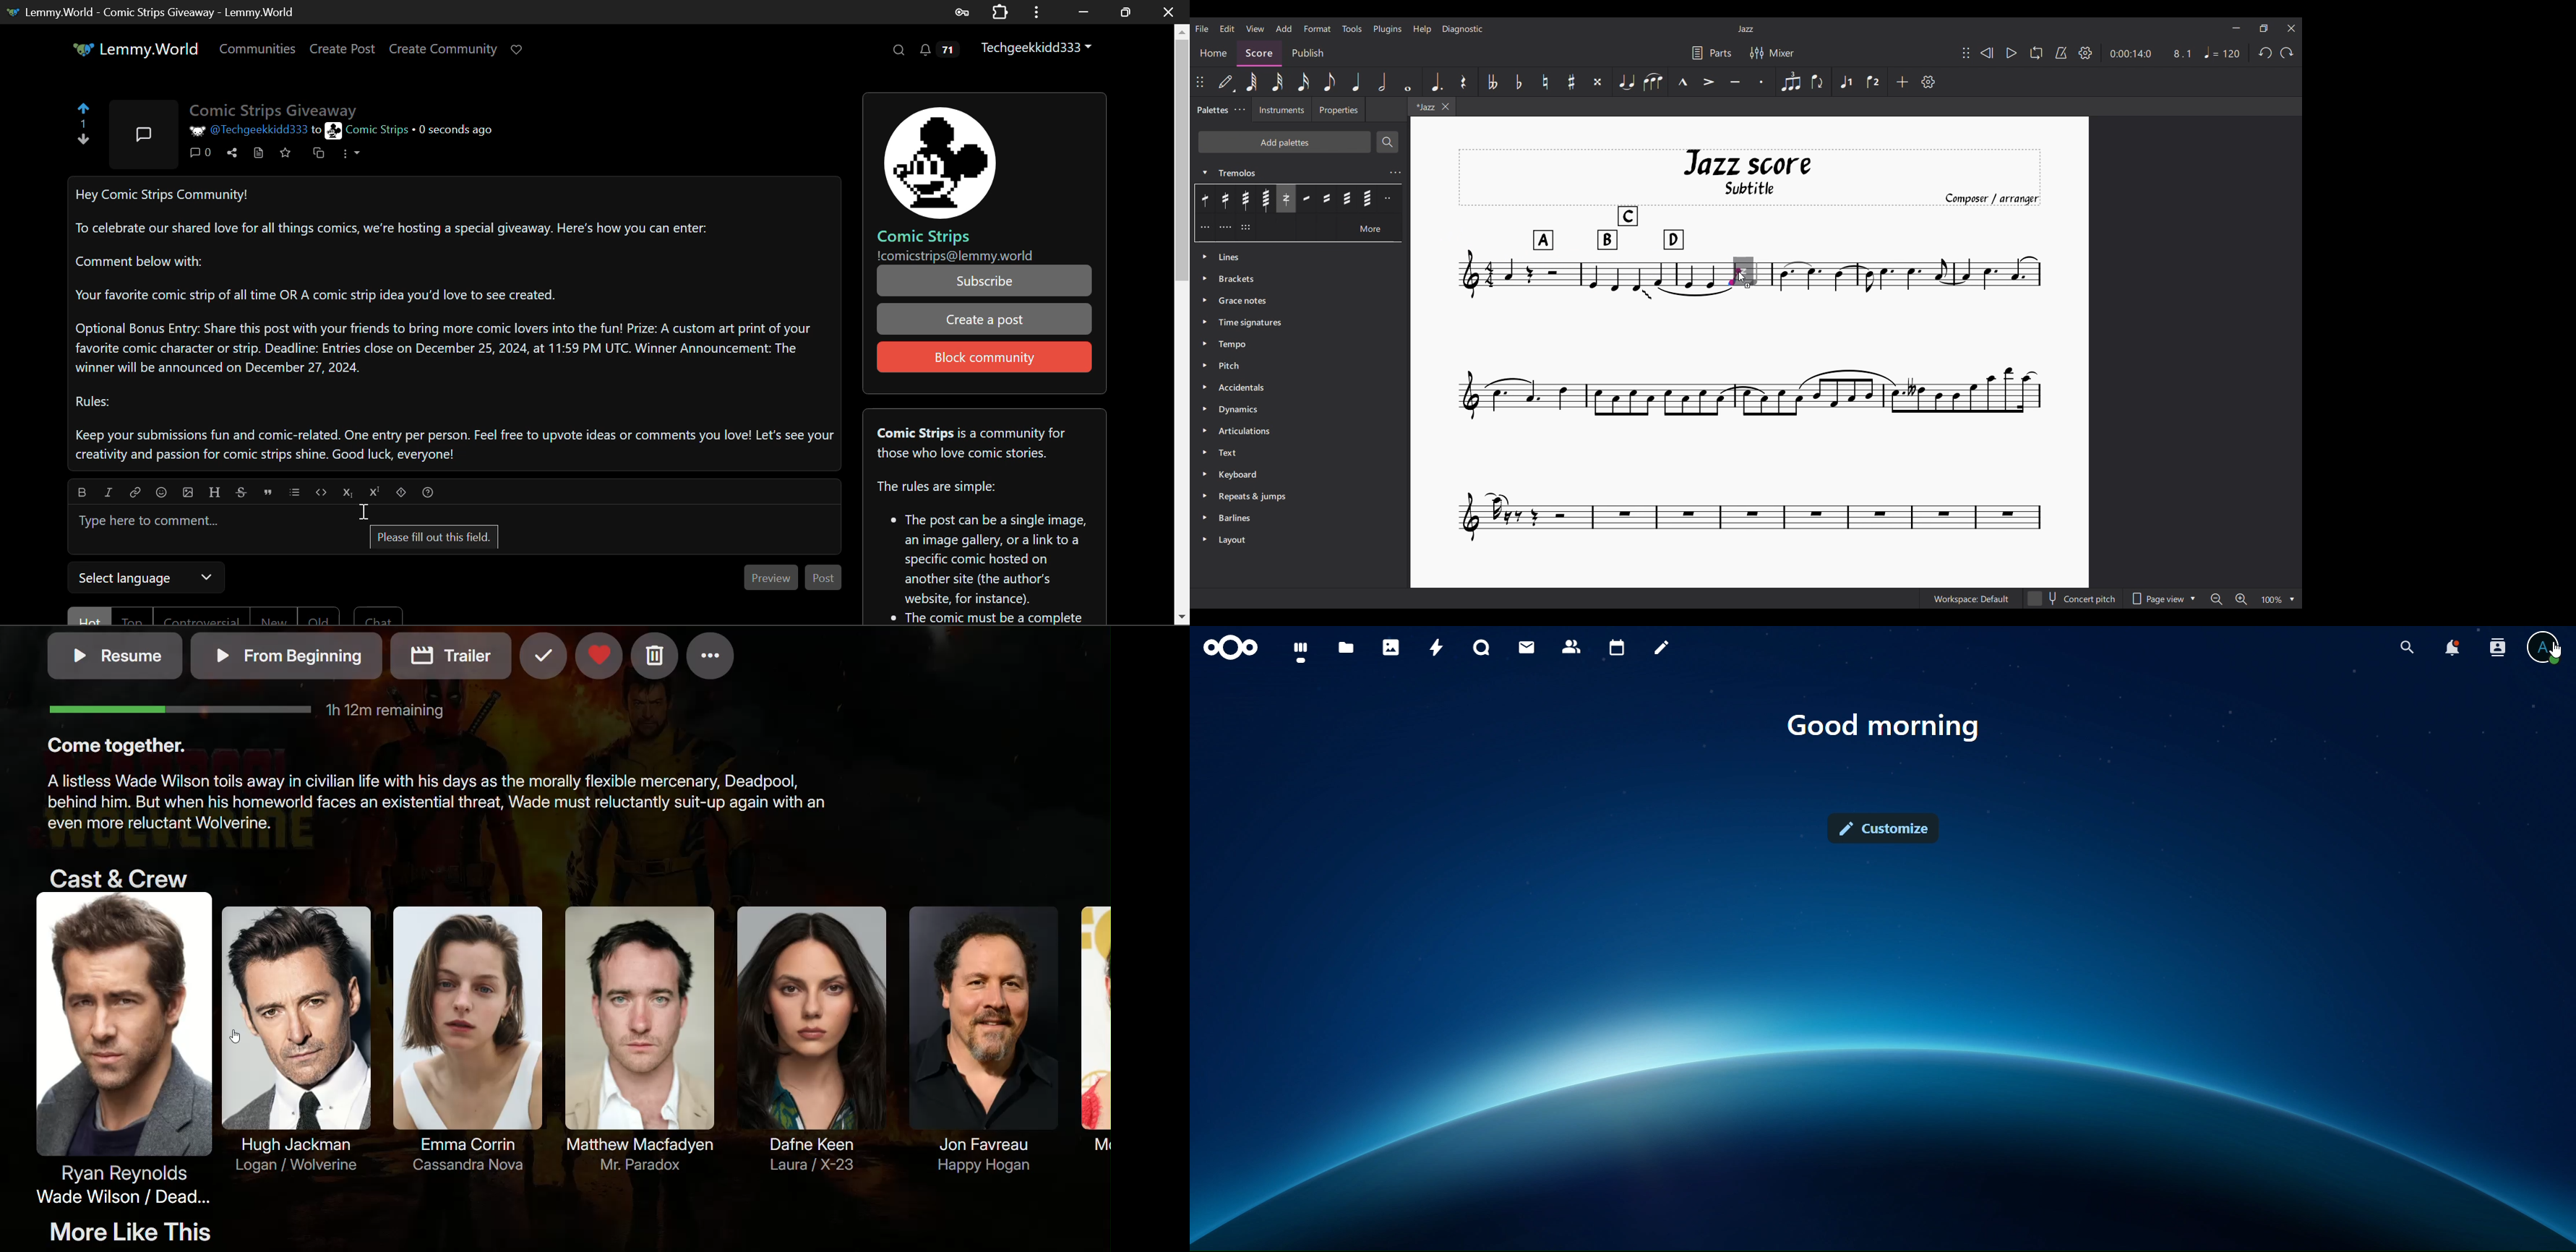  What do you see at coordinates (1873, 81) in the screenshot?
I see `Voice 2` at bounding box center [1873, 81].